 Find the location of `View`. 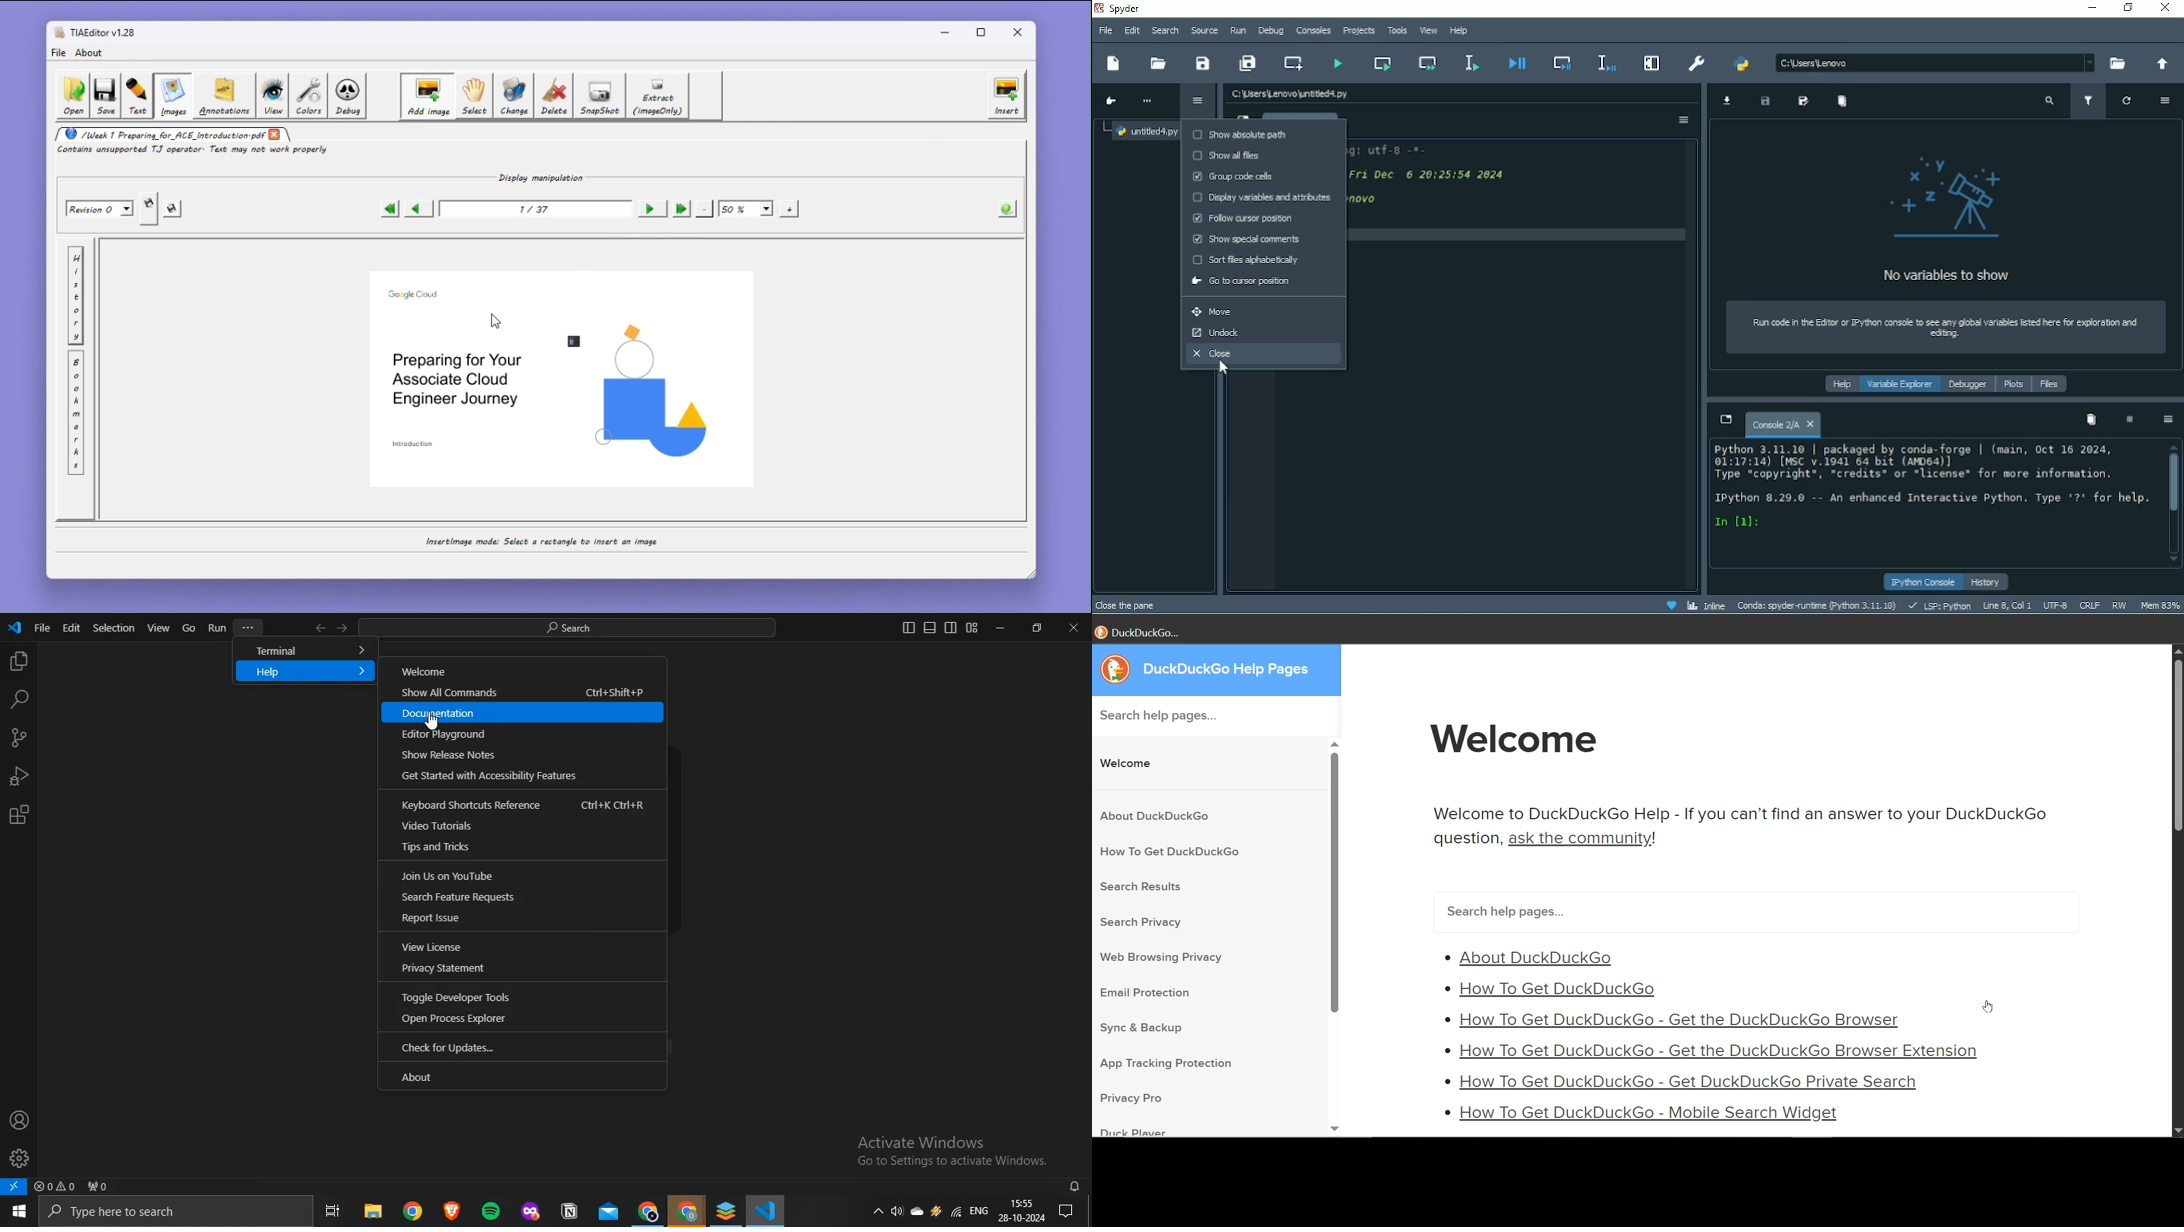

View is located at coordinates (1428, 30).